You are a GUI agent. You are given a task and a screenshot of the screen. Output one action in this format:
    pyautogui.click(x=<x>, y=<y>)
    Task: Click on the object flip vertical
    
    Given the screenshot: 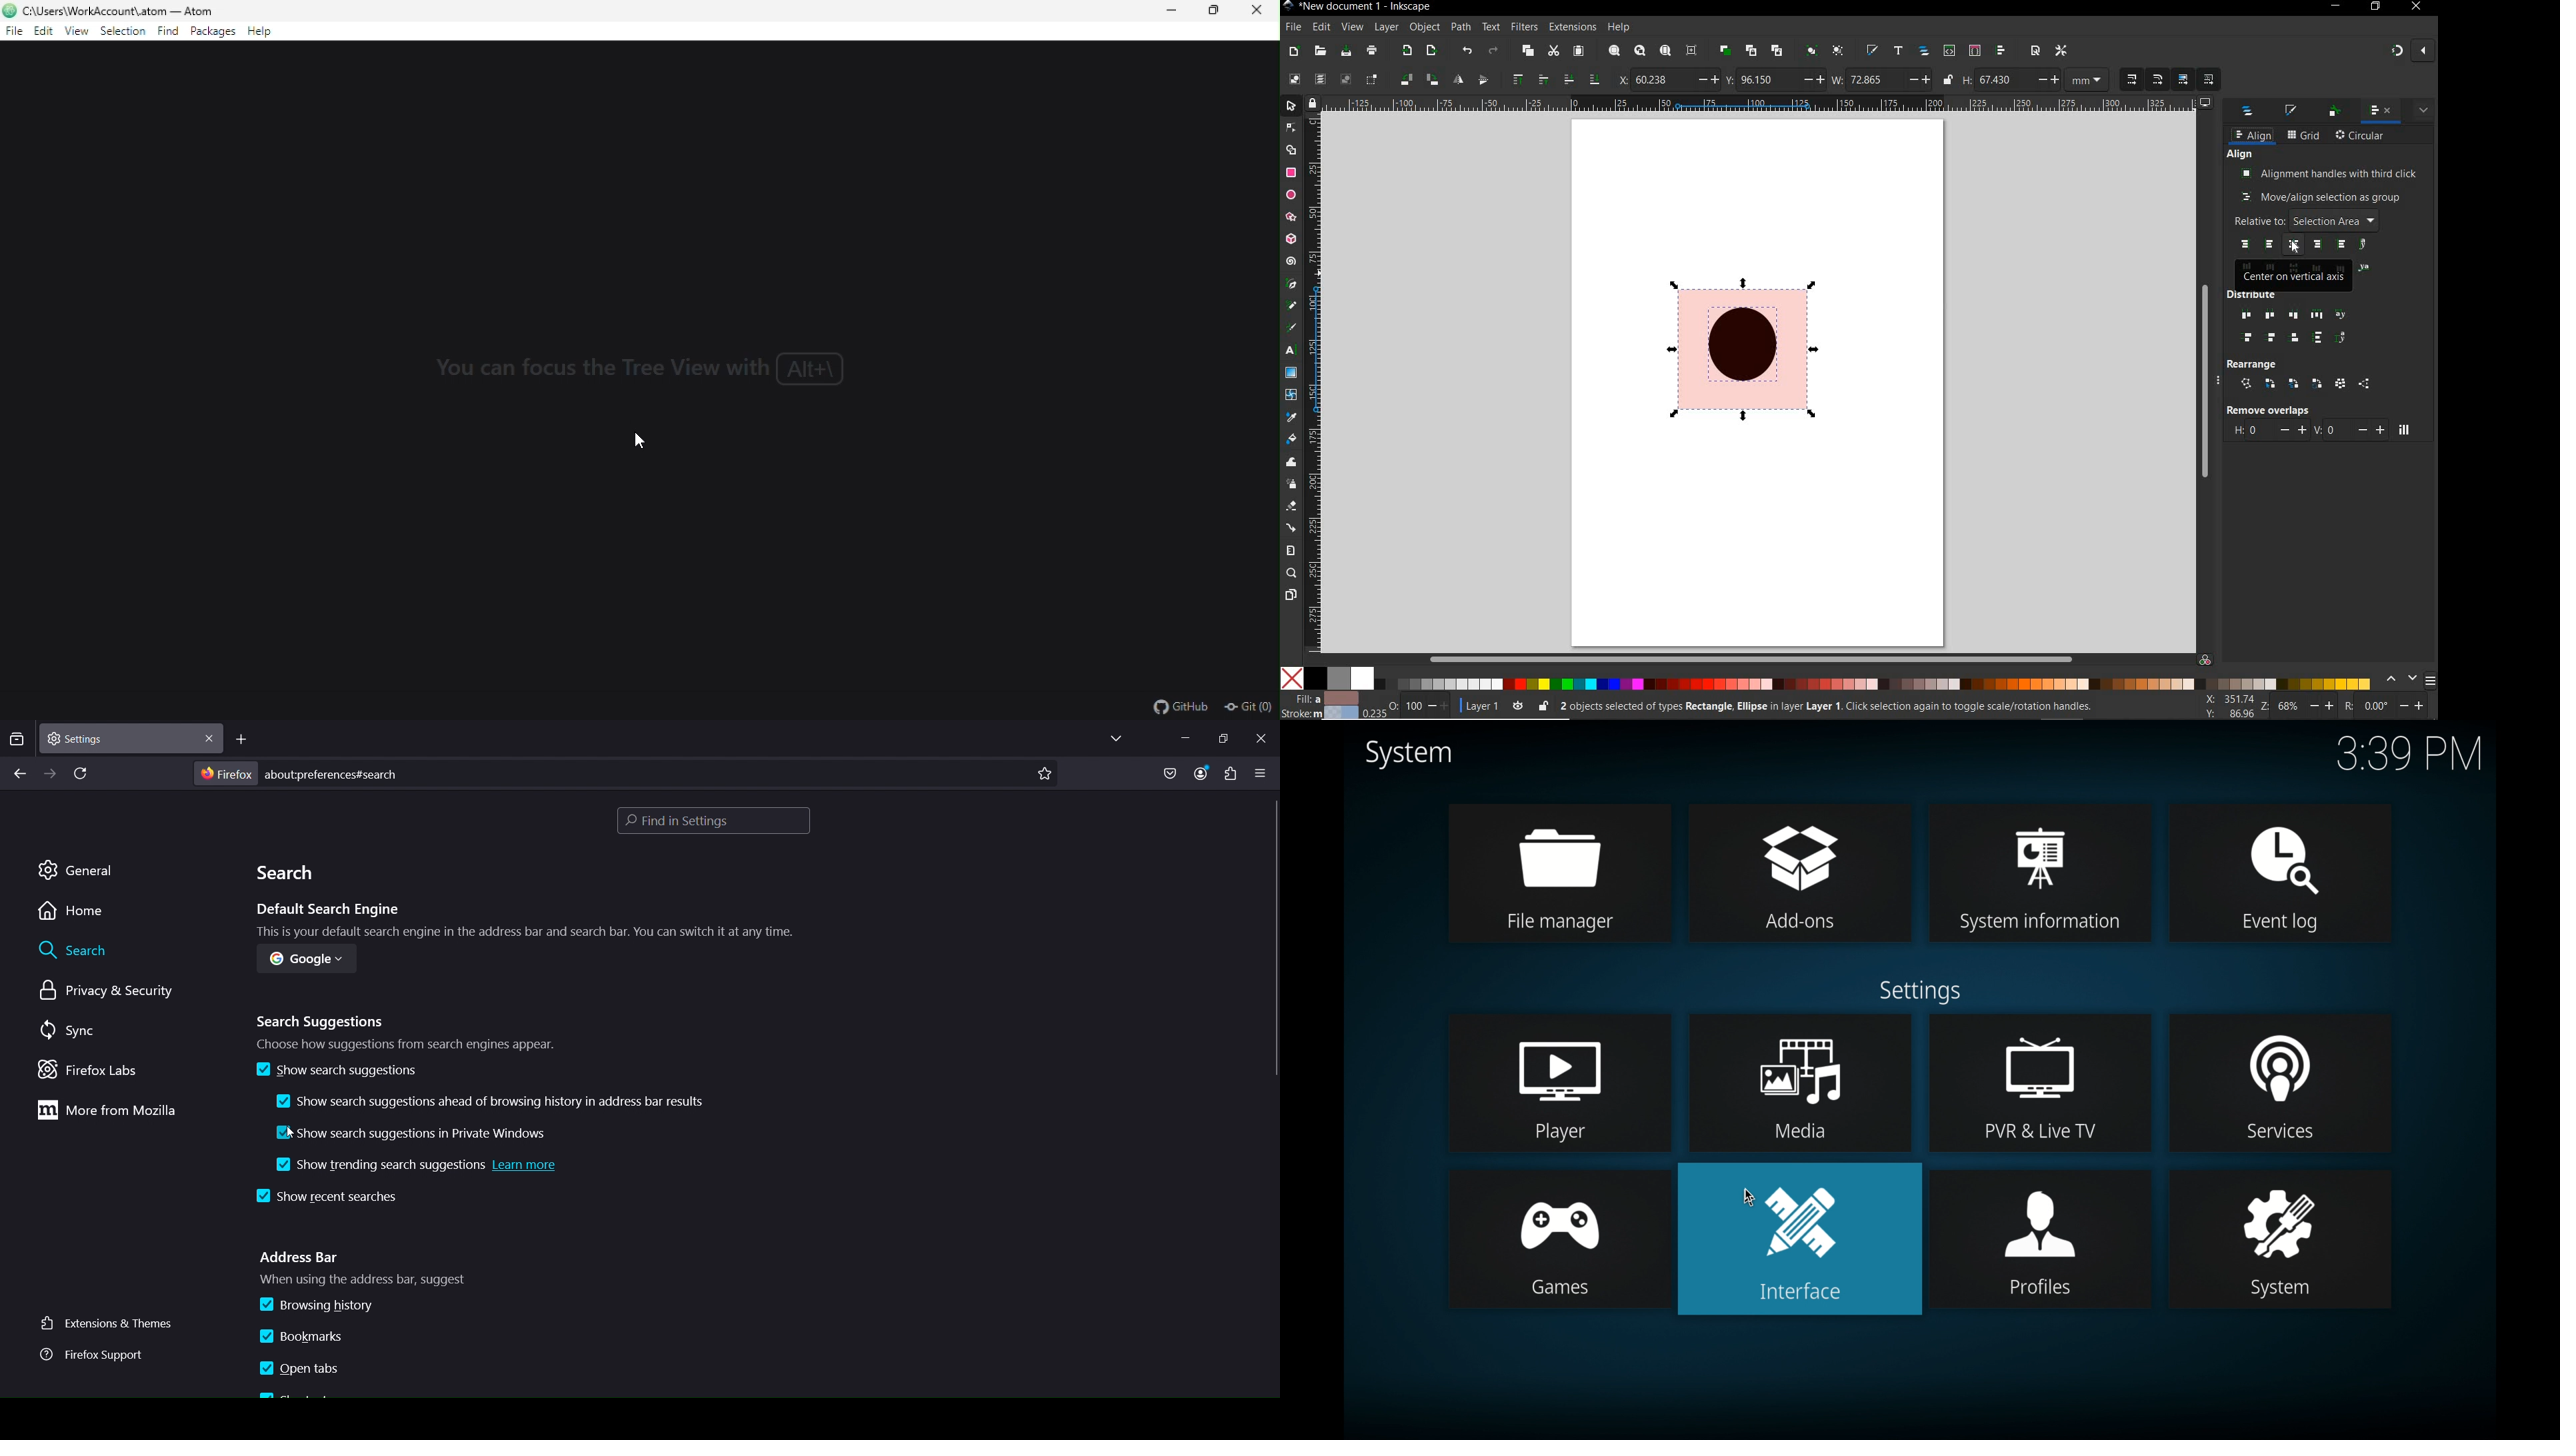 What is the action you would take?
    pyautogui.click(x=1483, y=78)
    